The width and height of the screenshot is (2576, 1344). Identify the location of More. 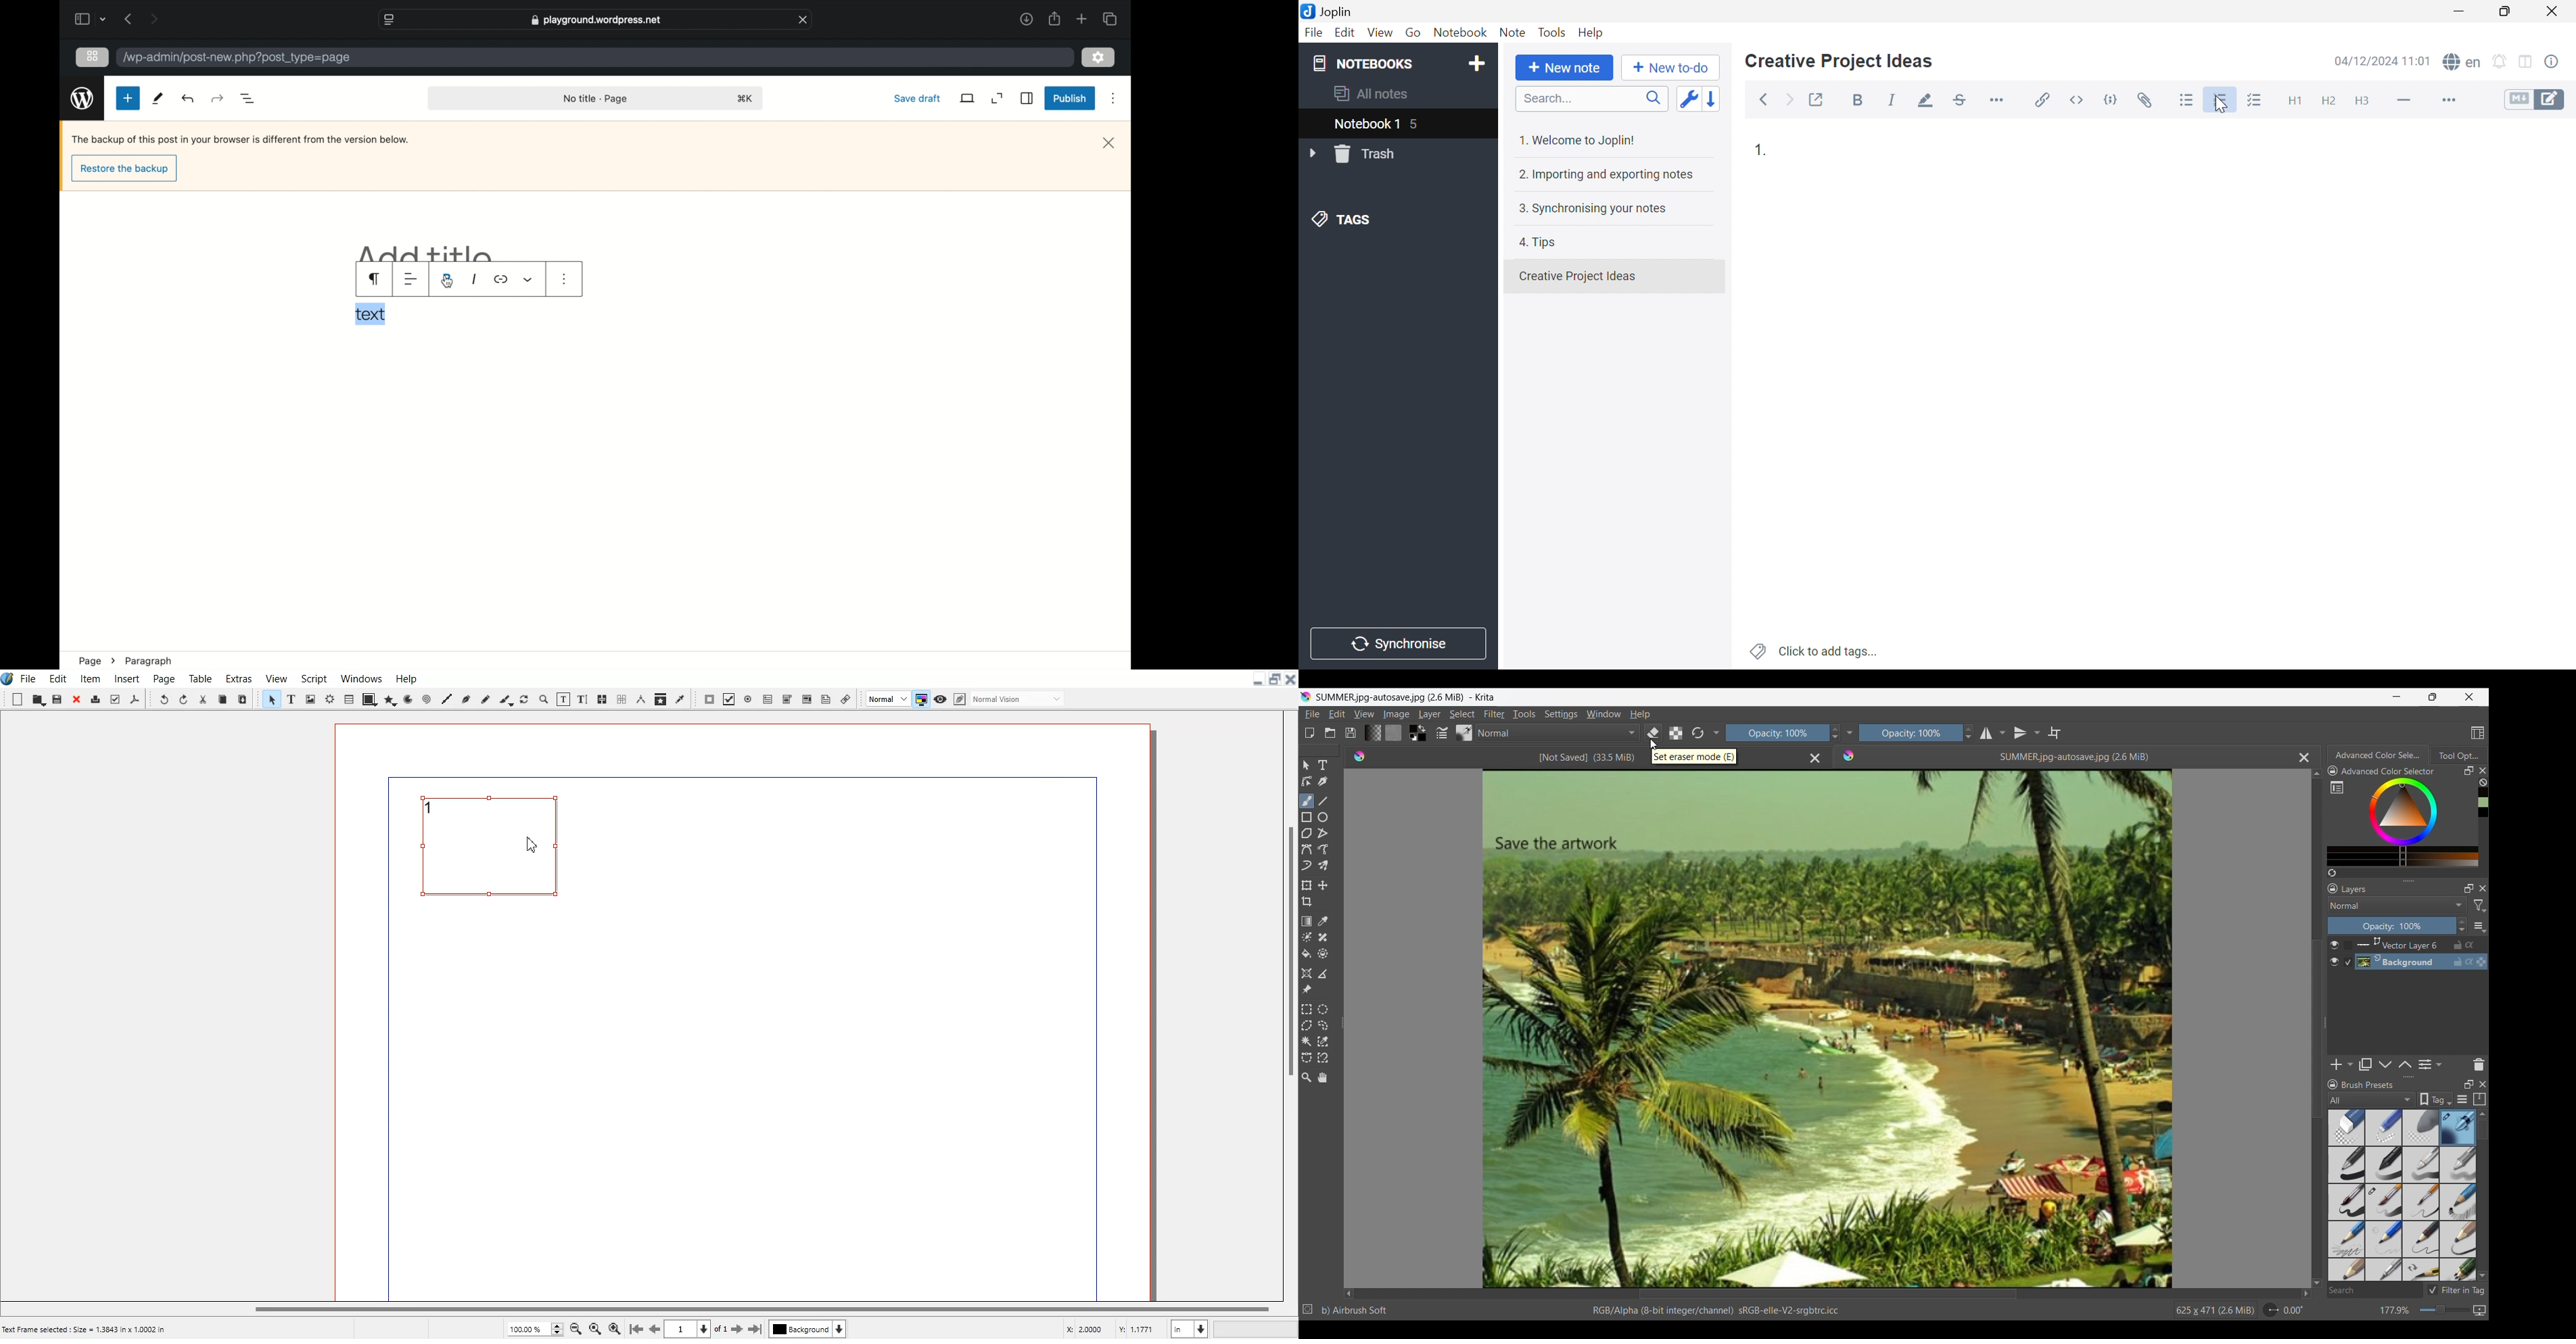
(2451, 101).